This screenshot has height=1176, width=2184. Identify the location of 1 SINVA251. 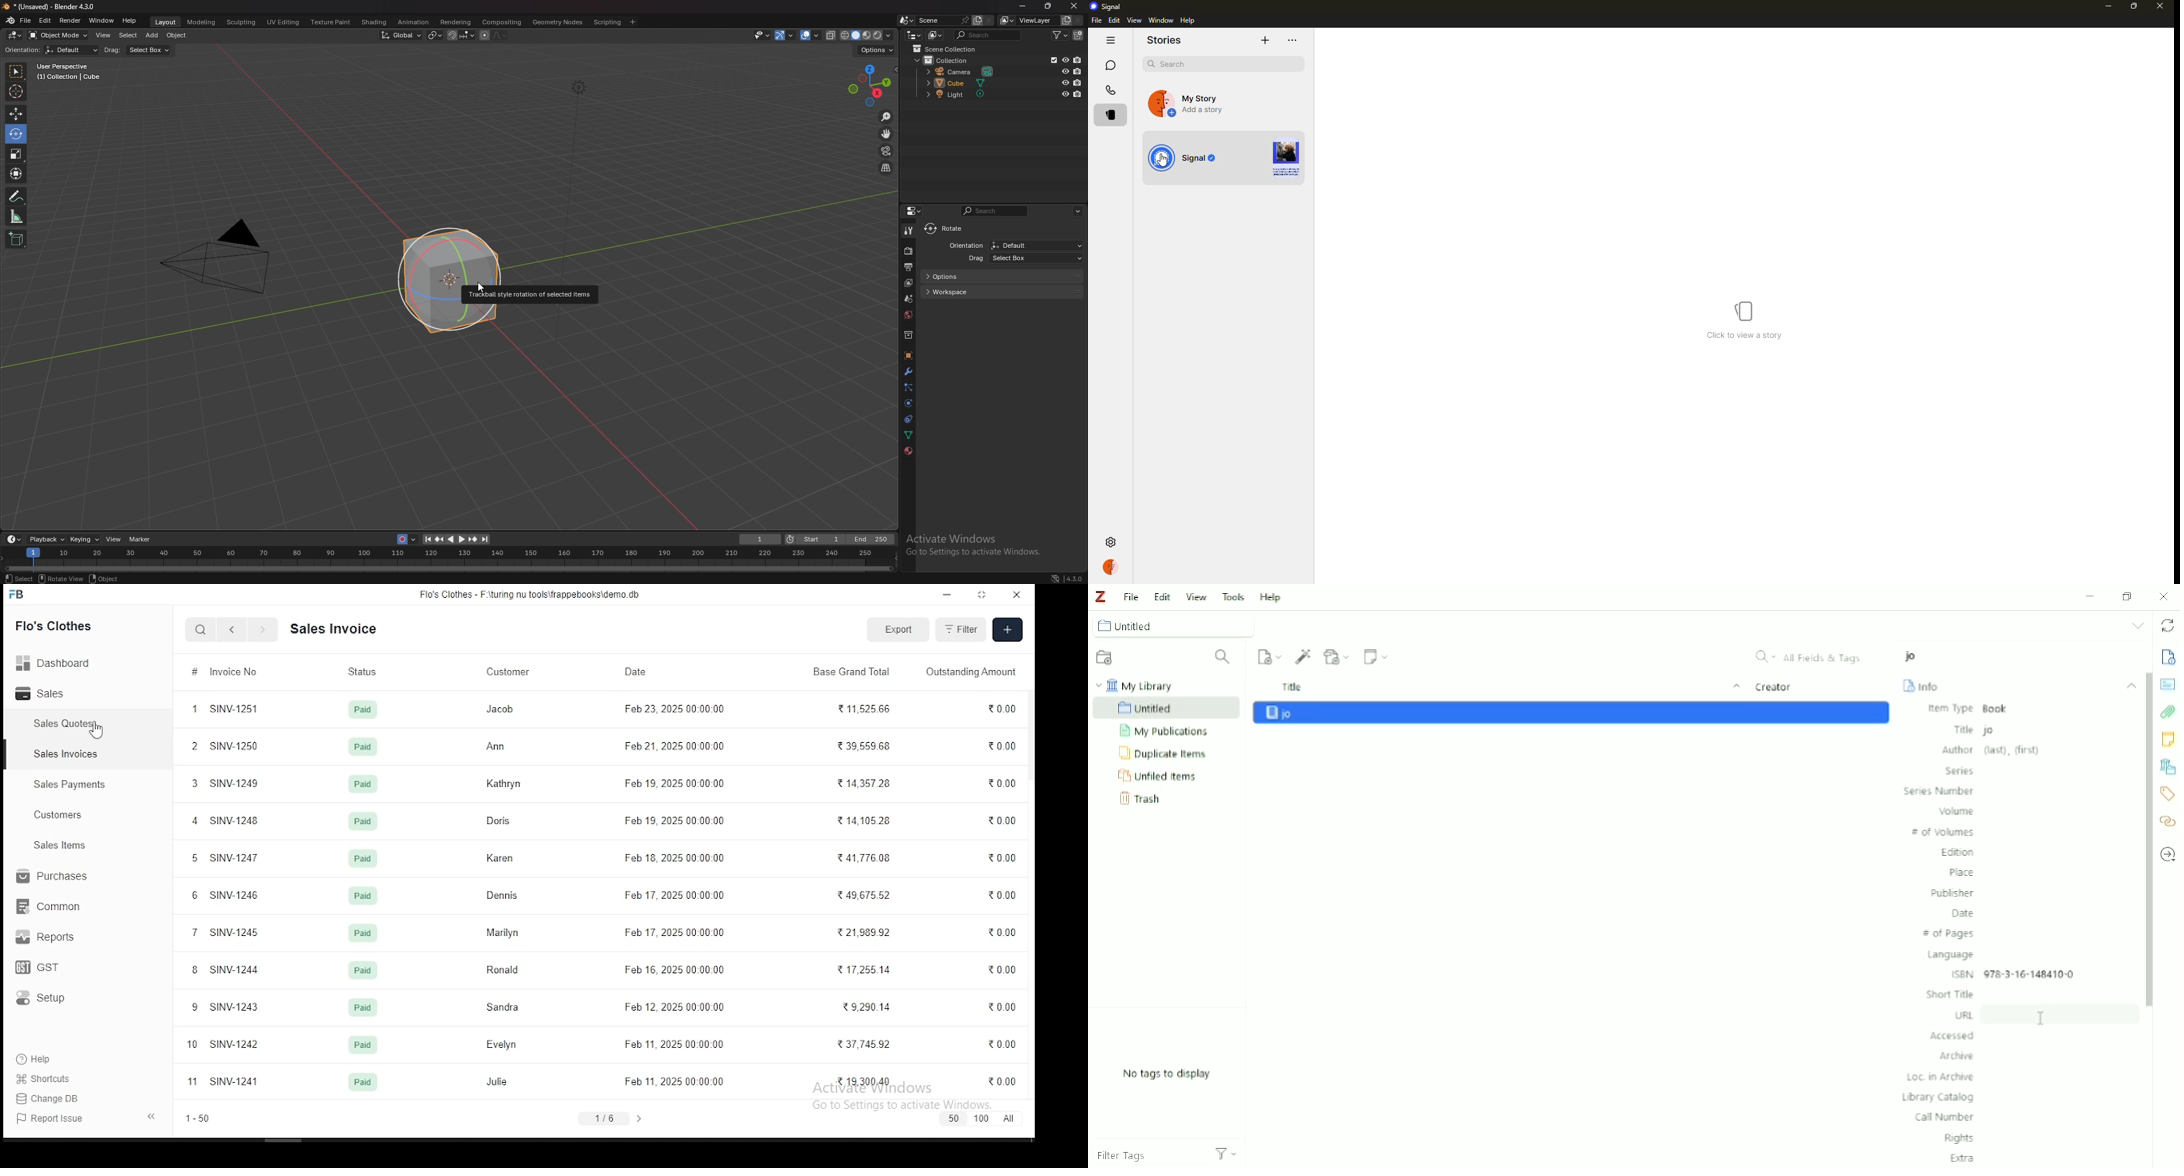
(230, 708).